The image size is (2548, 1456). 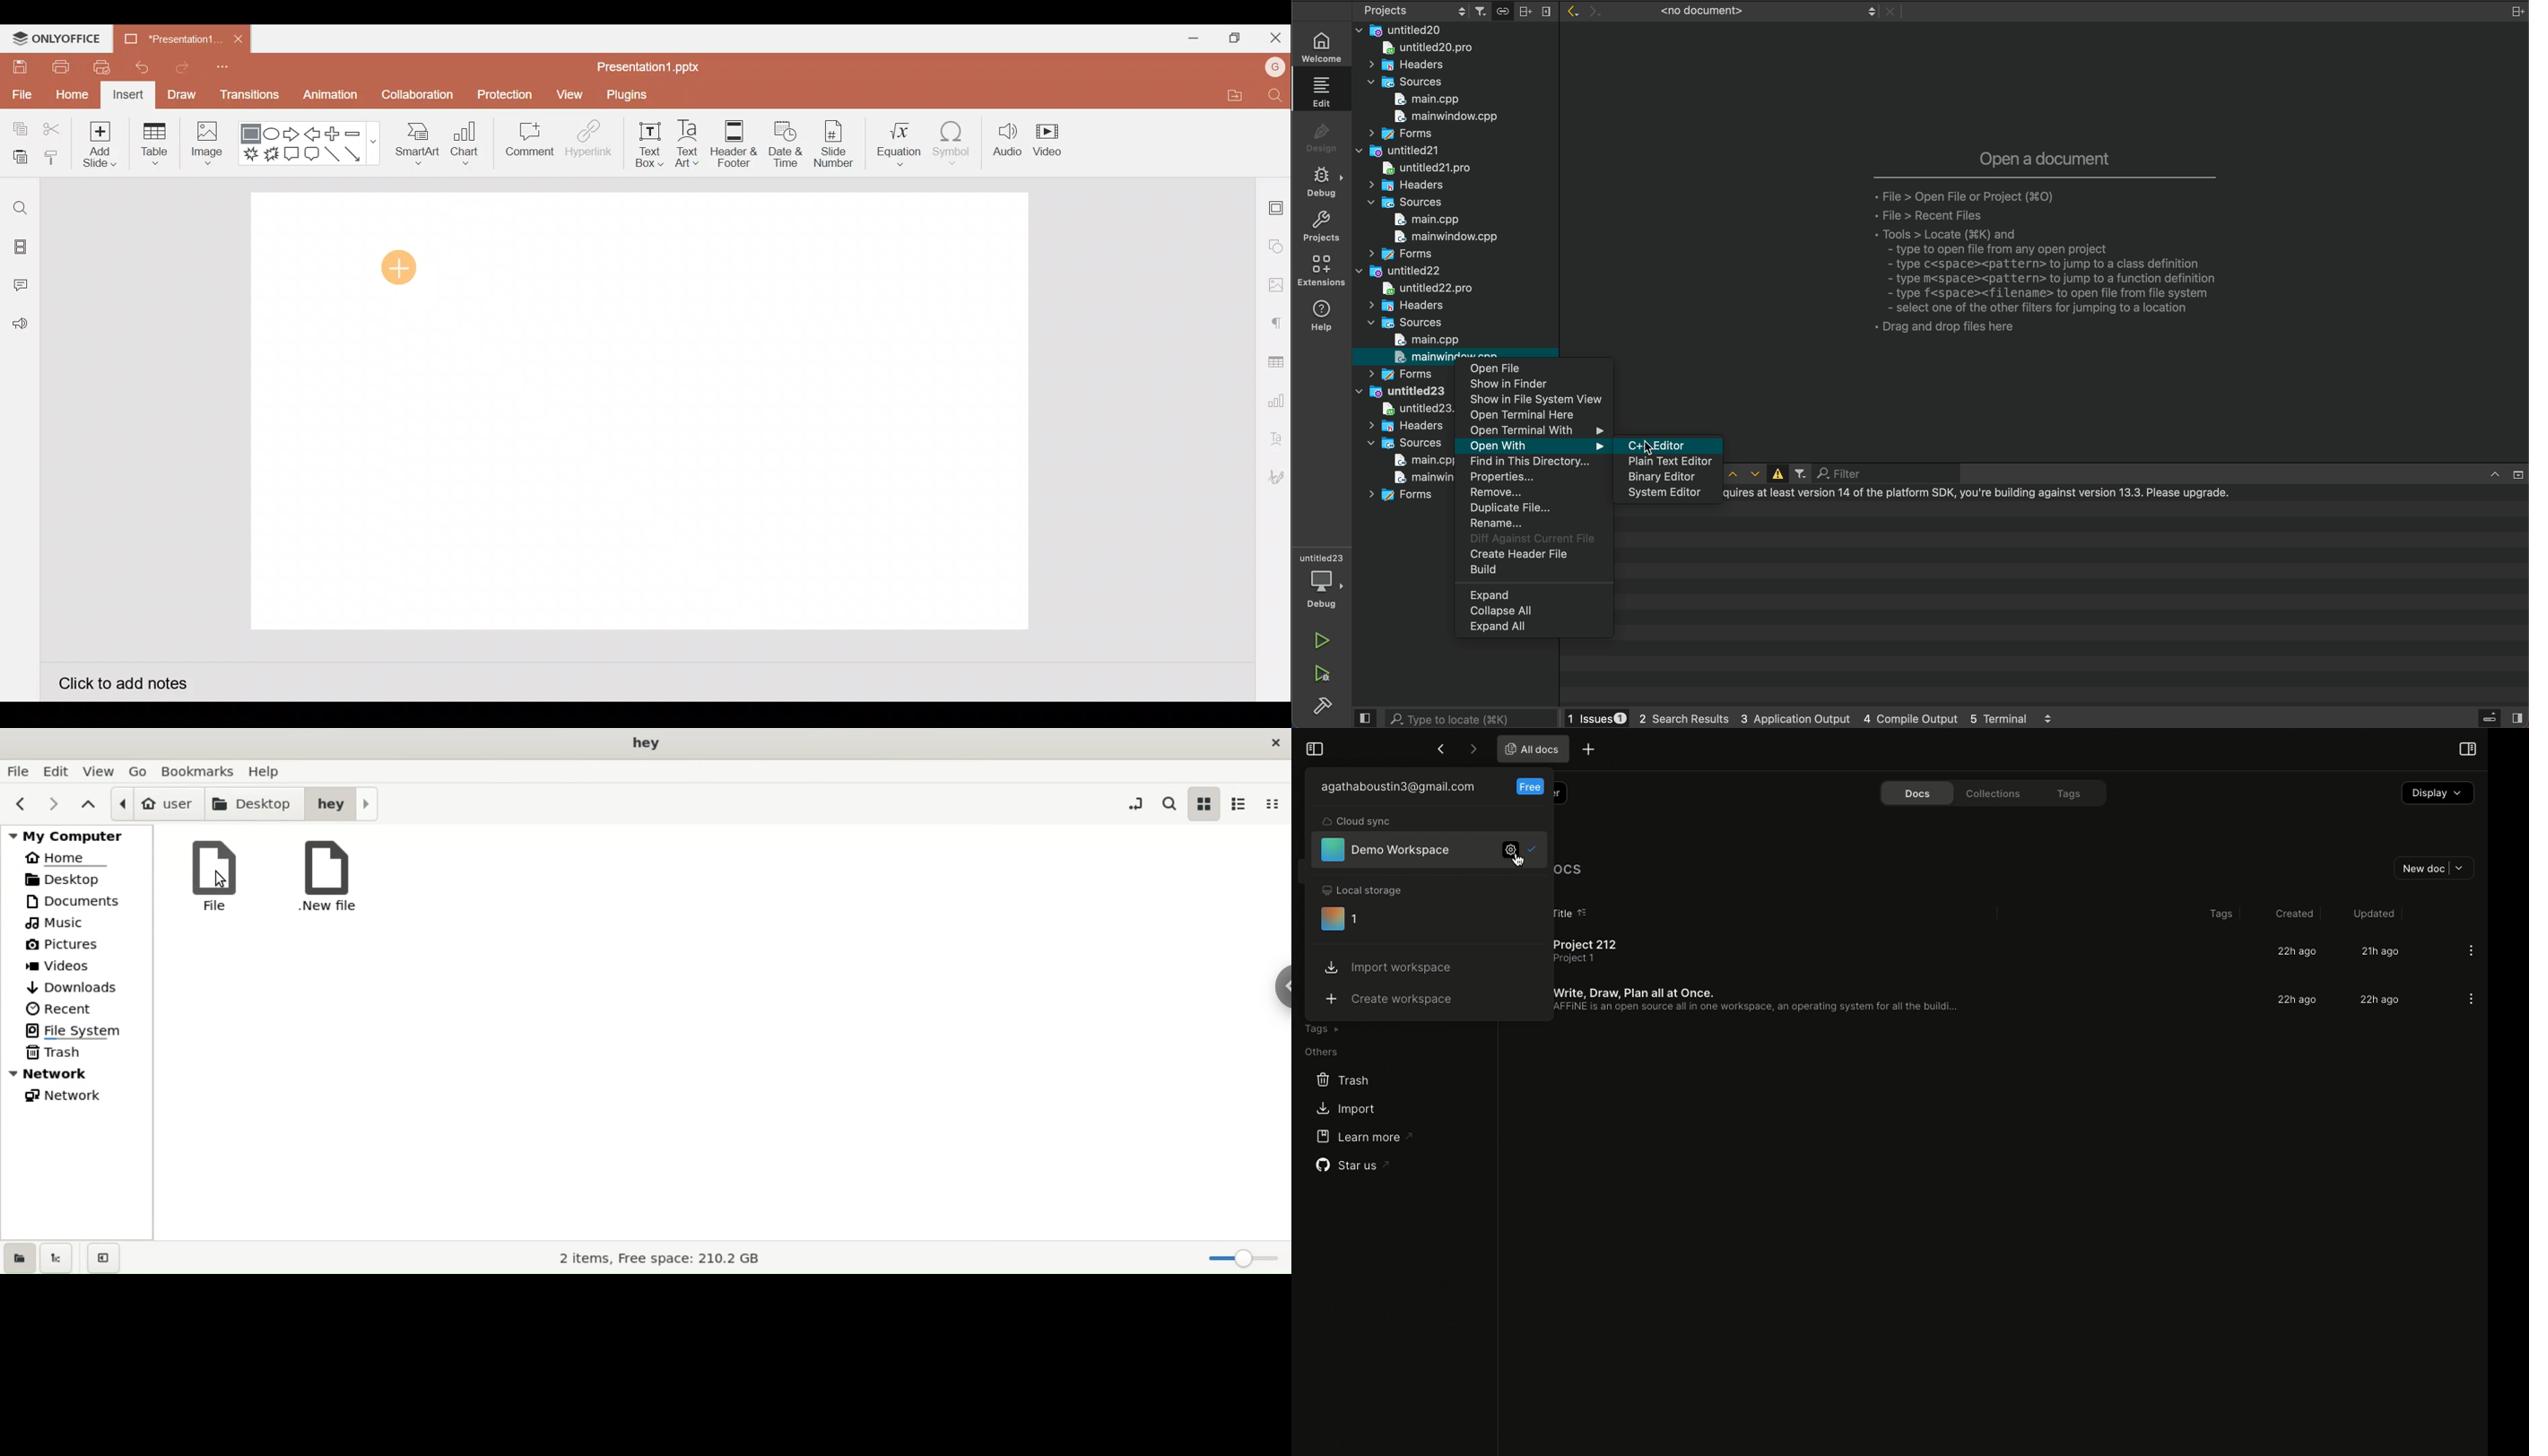 I want to click on forms, so click(x=1398, y=134).